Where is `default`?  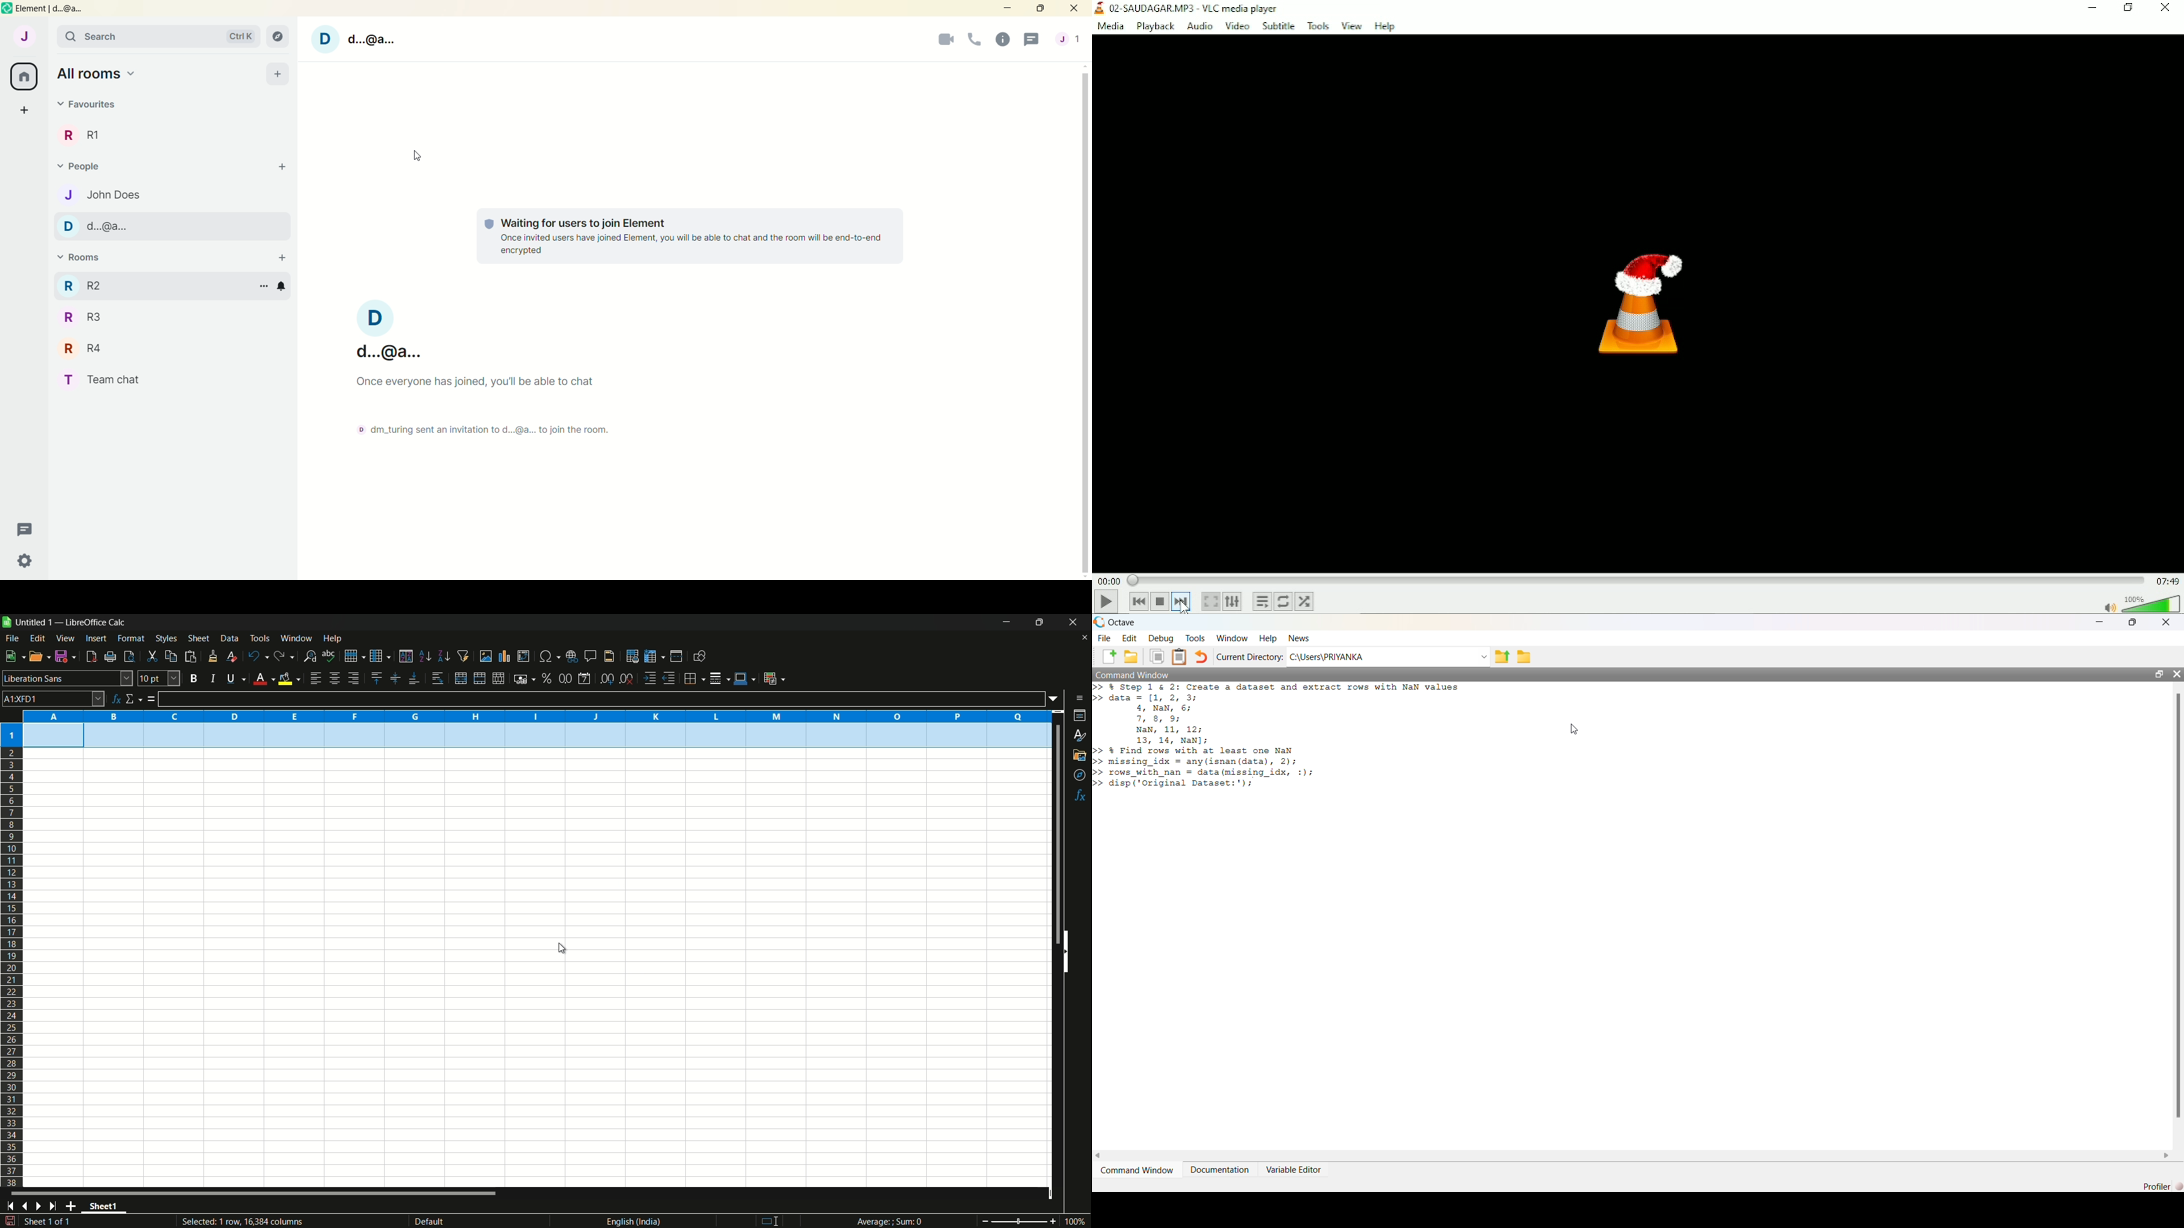
default is located at coordinates (448, 1221).